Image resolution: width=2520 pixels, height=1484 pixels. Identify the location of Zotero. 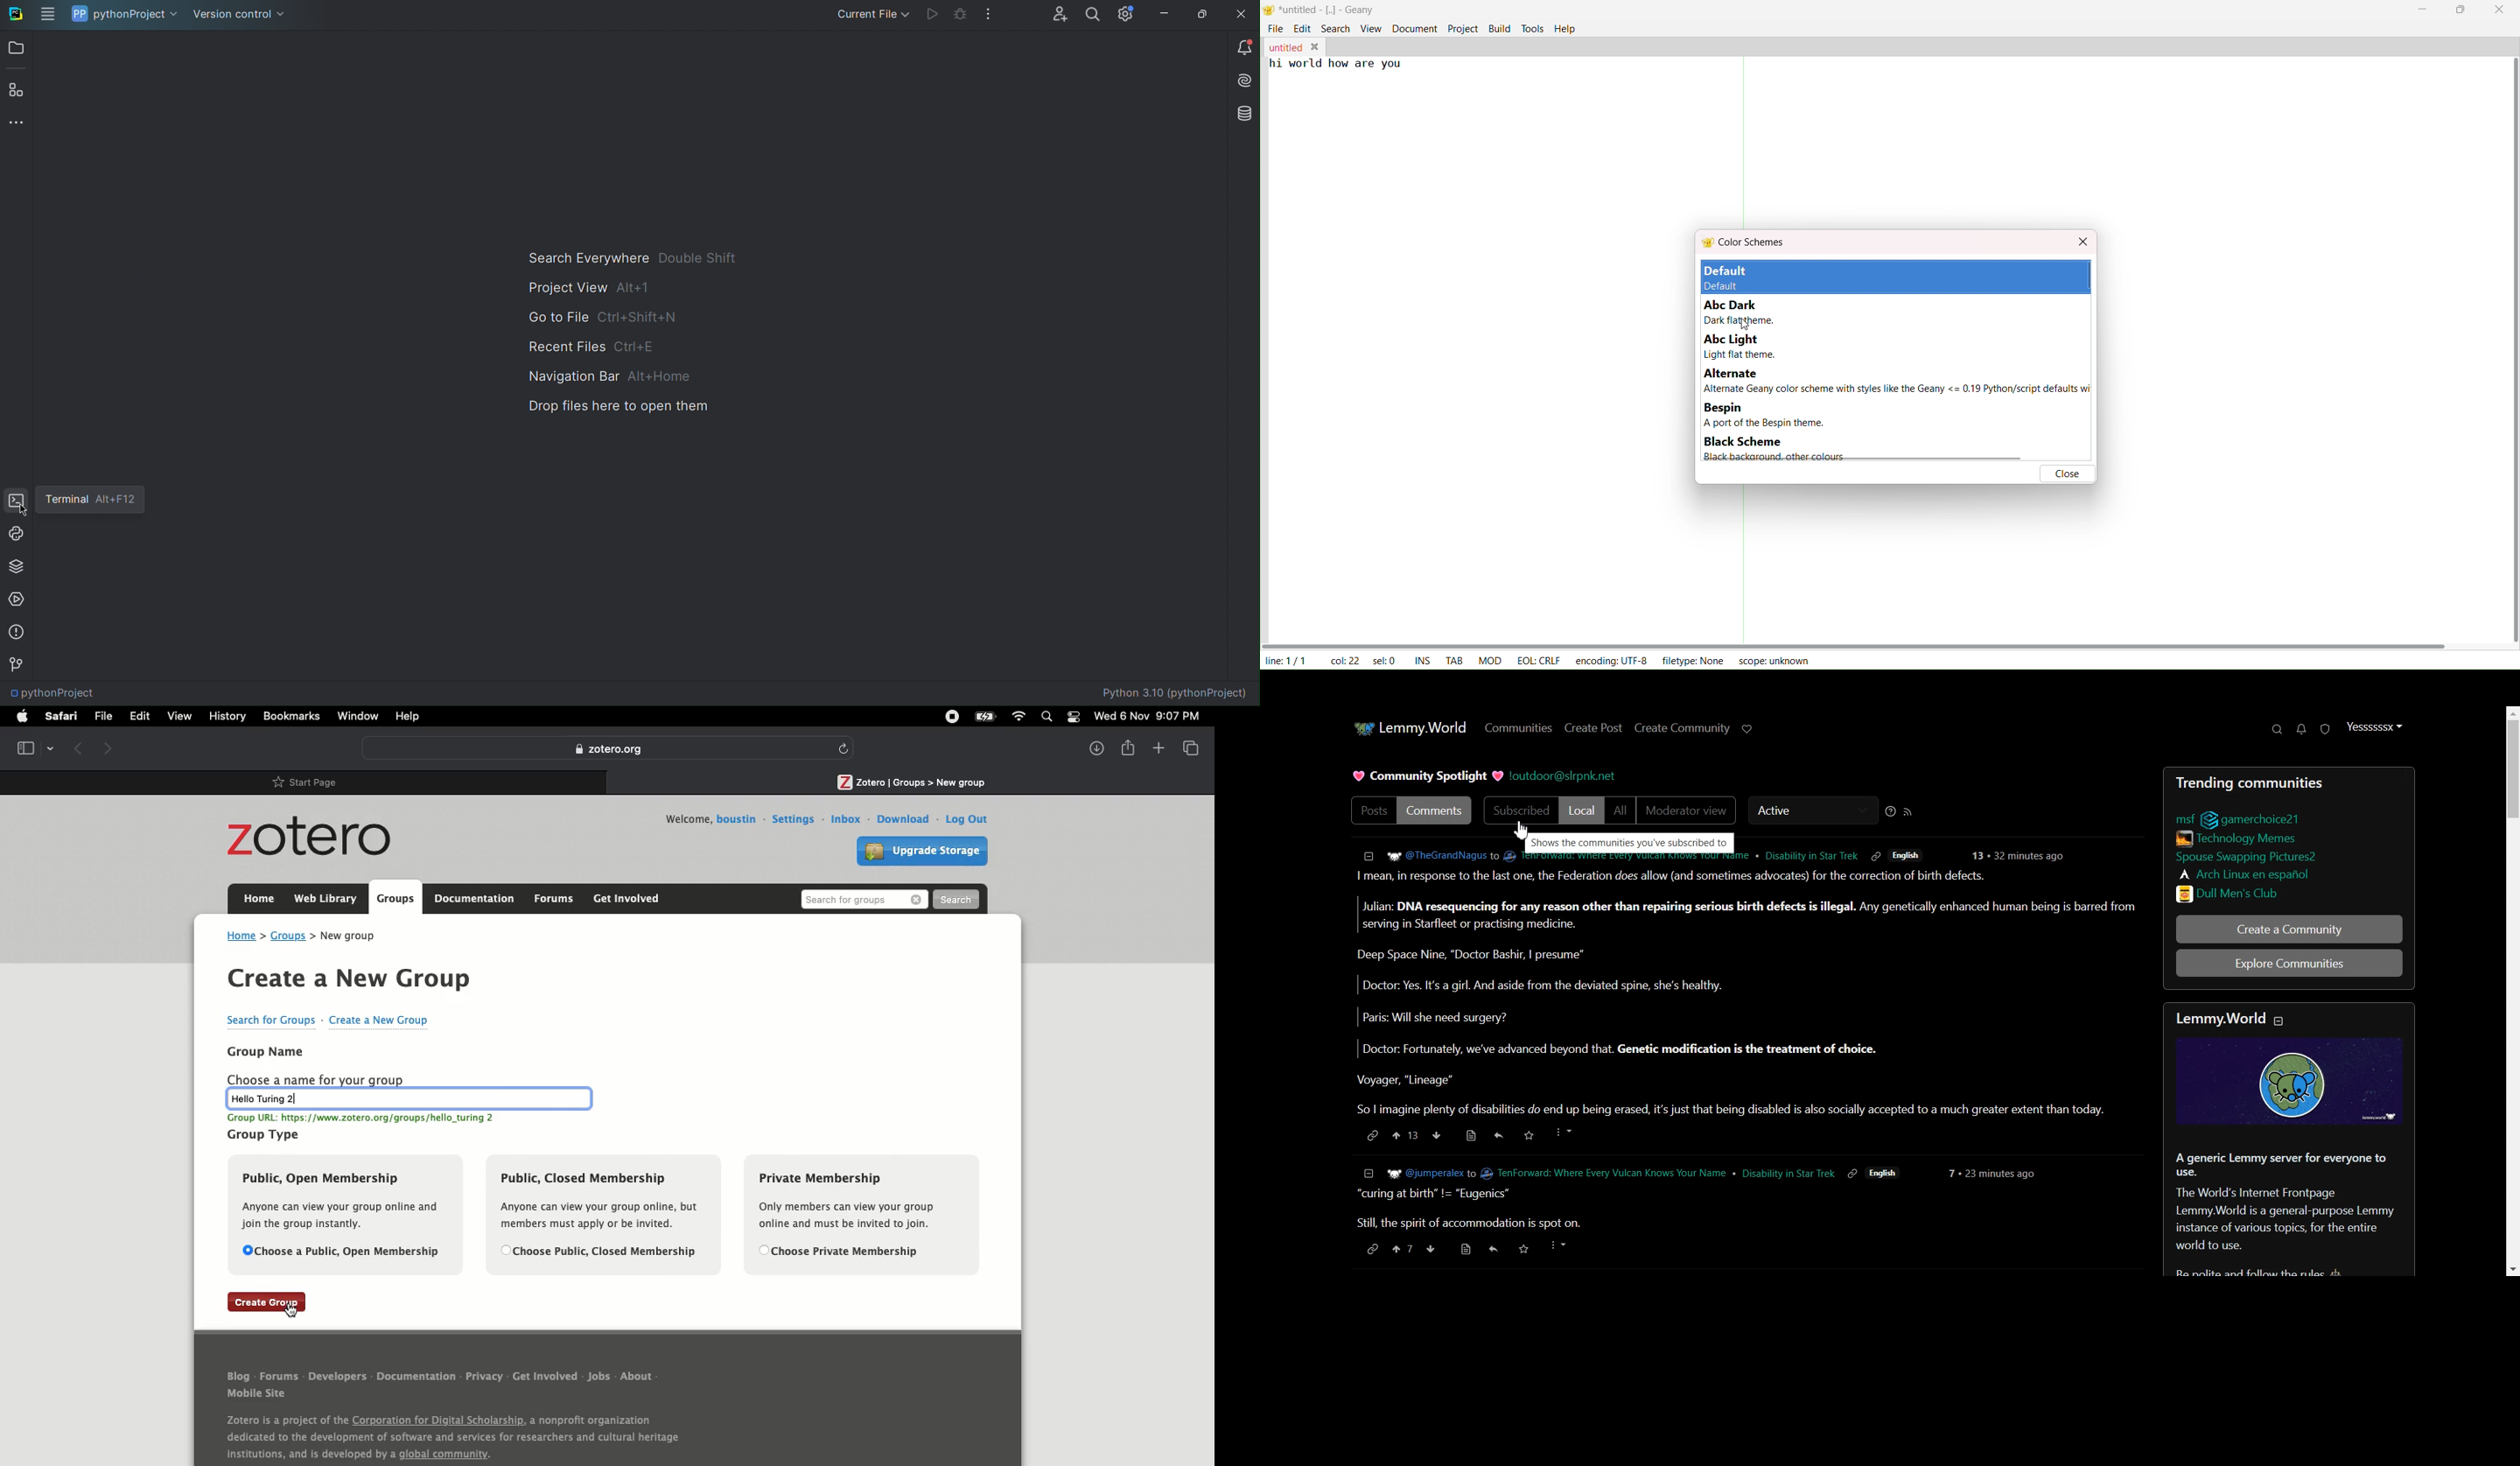
(608, 749).